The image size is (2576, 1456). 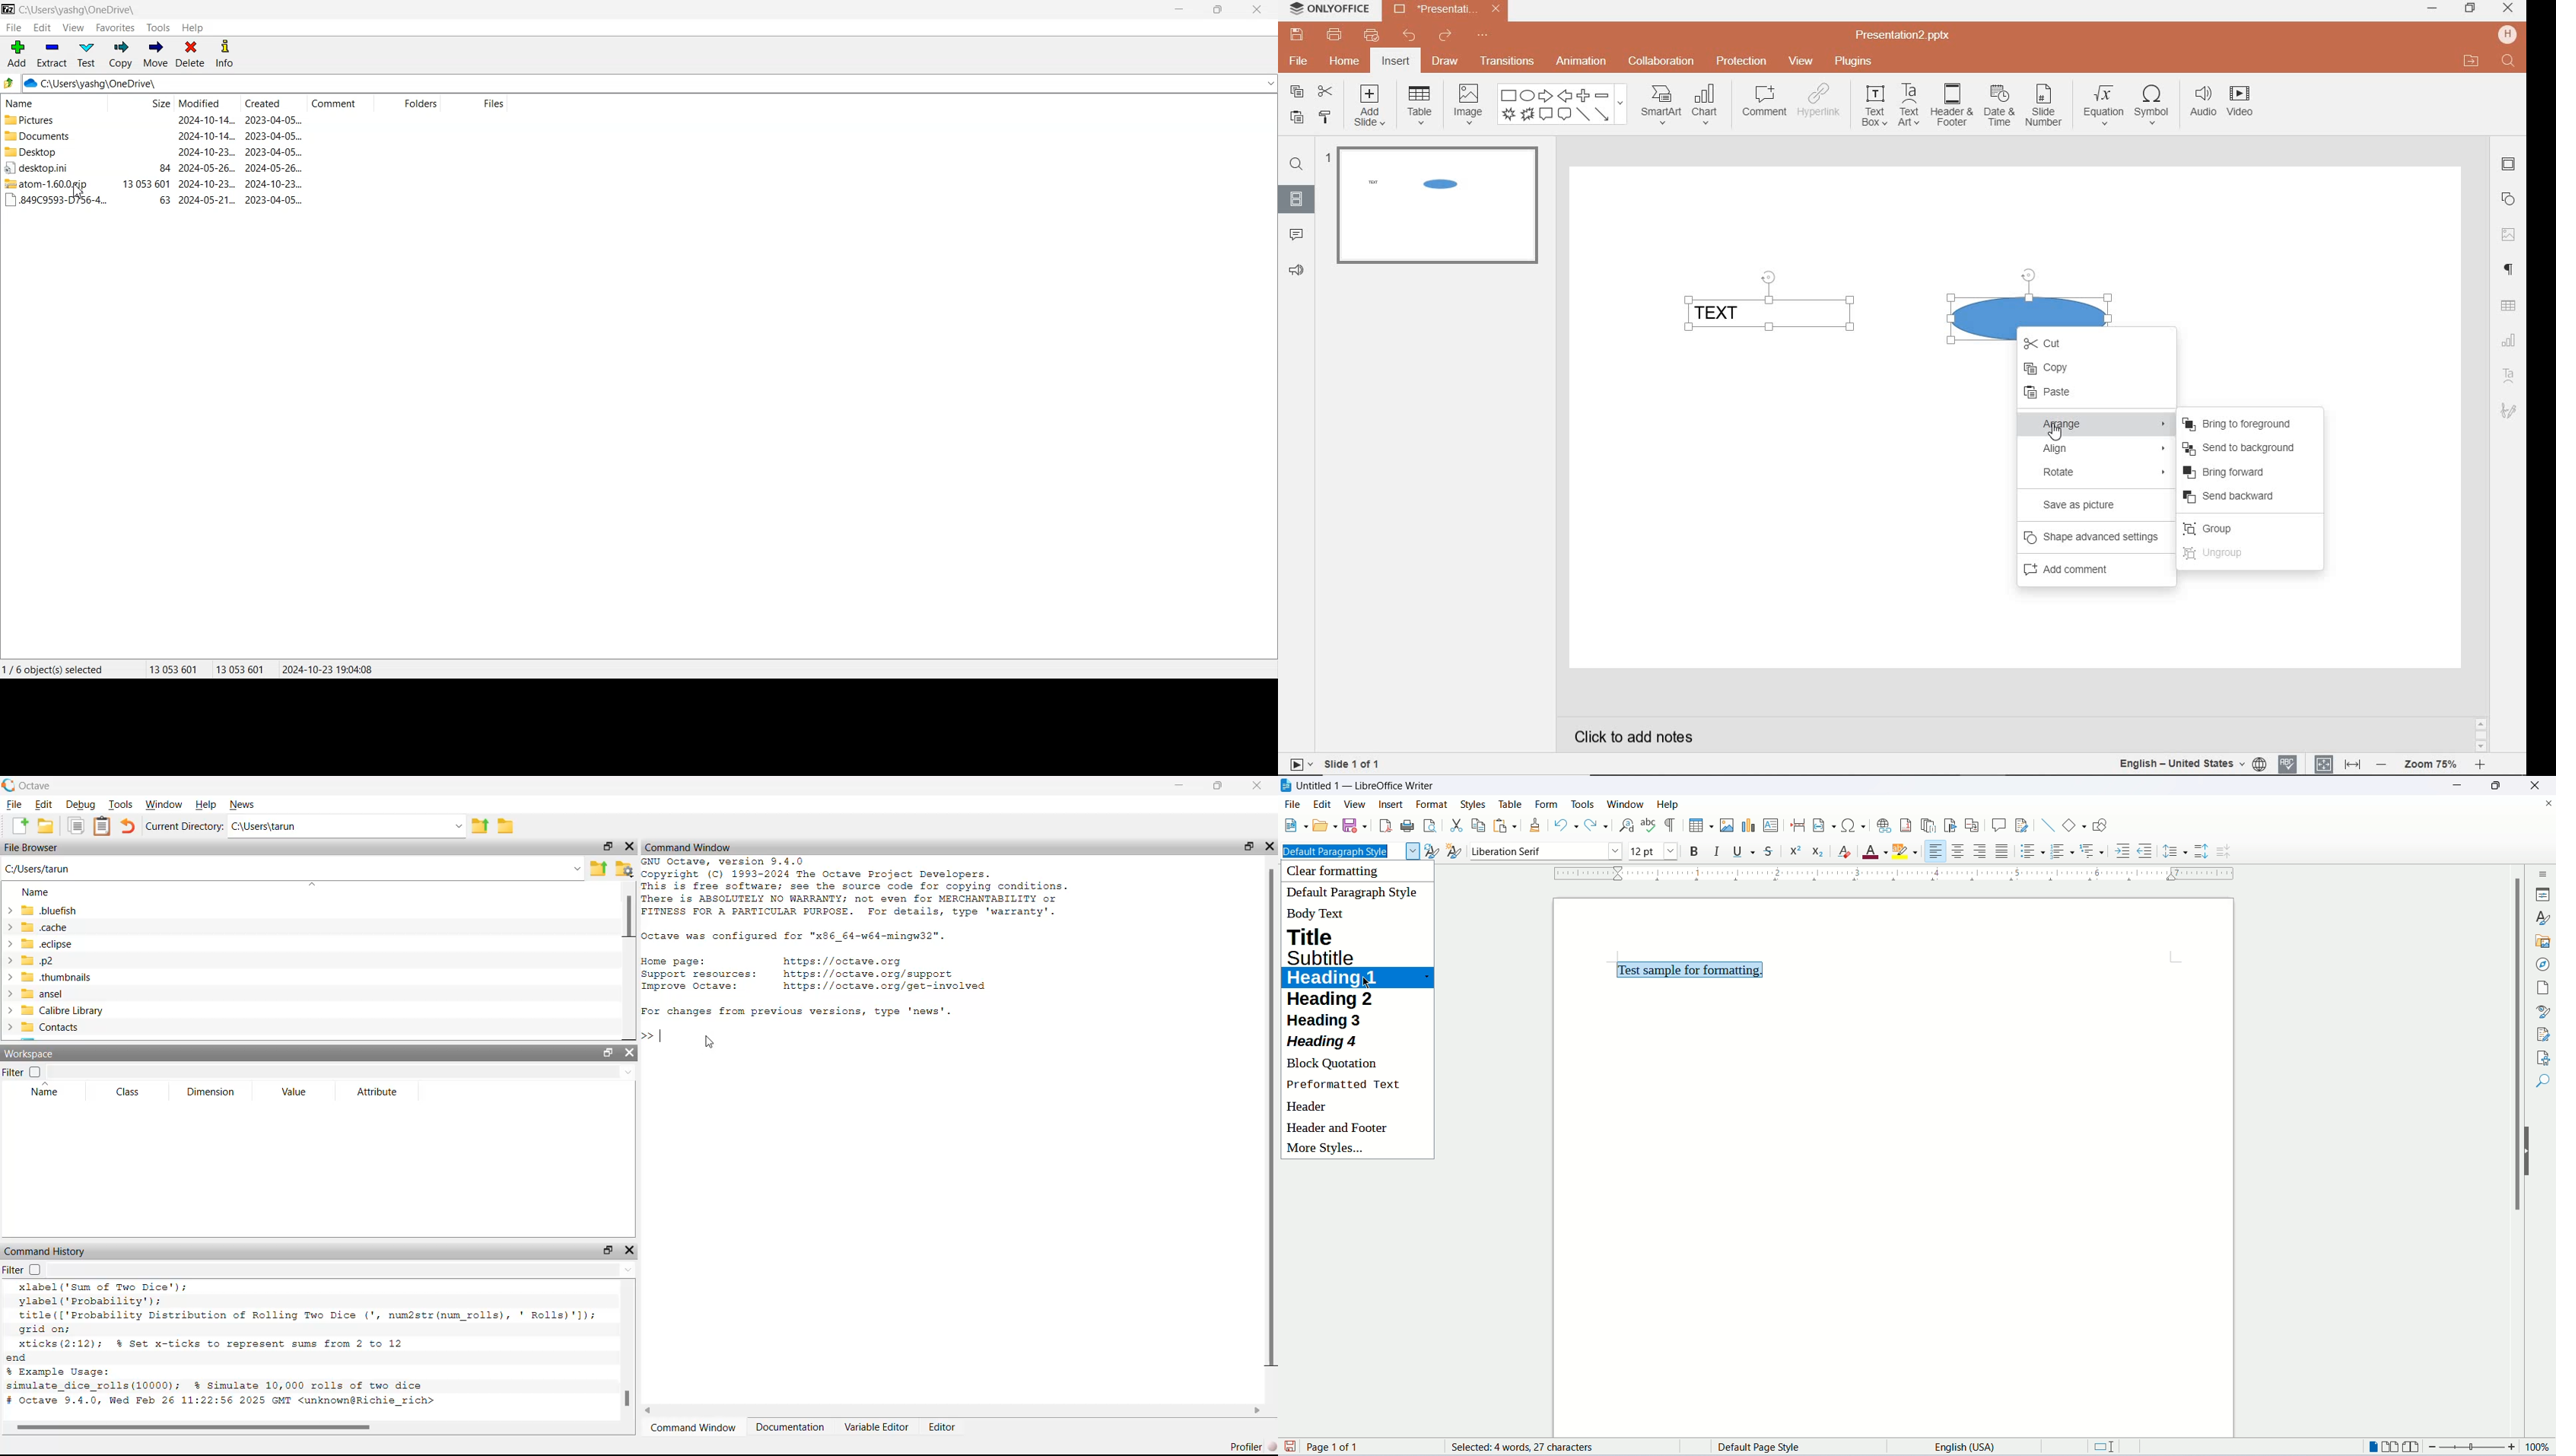 I want to click on mark formatting, so click(x=1671, y=825).